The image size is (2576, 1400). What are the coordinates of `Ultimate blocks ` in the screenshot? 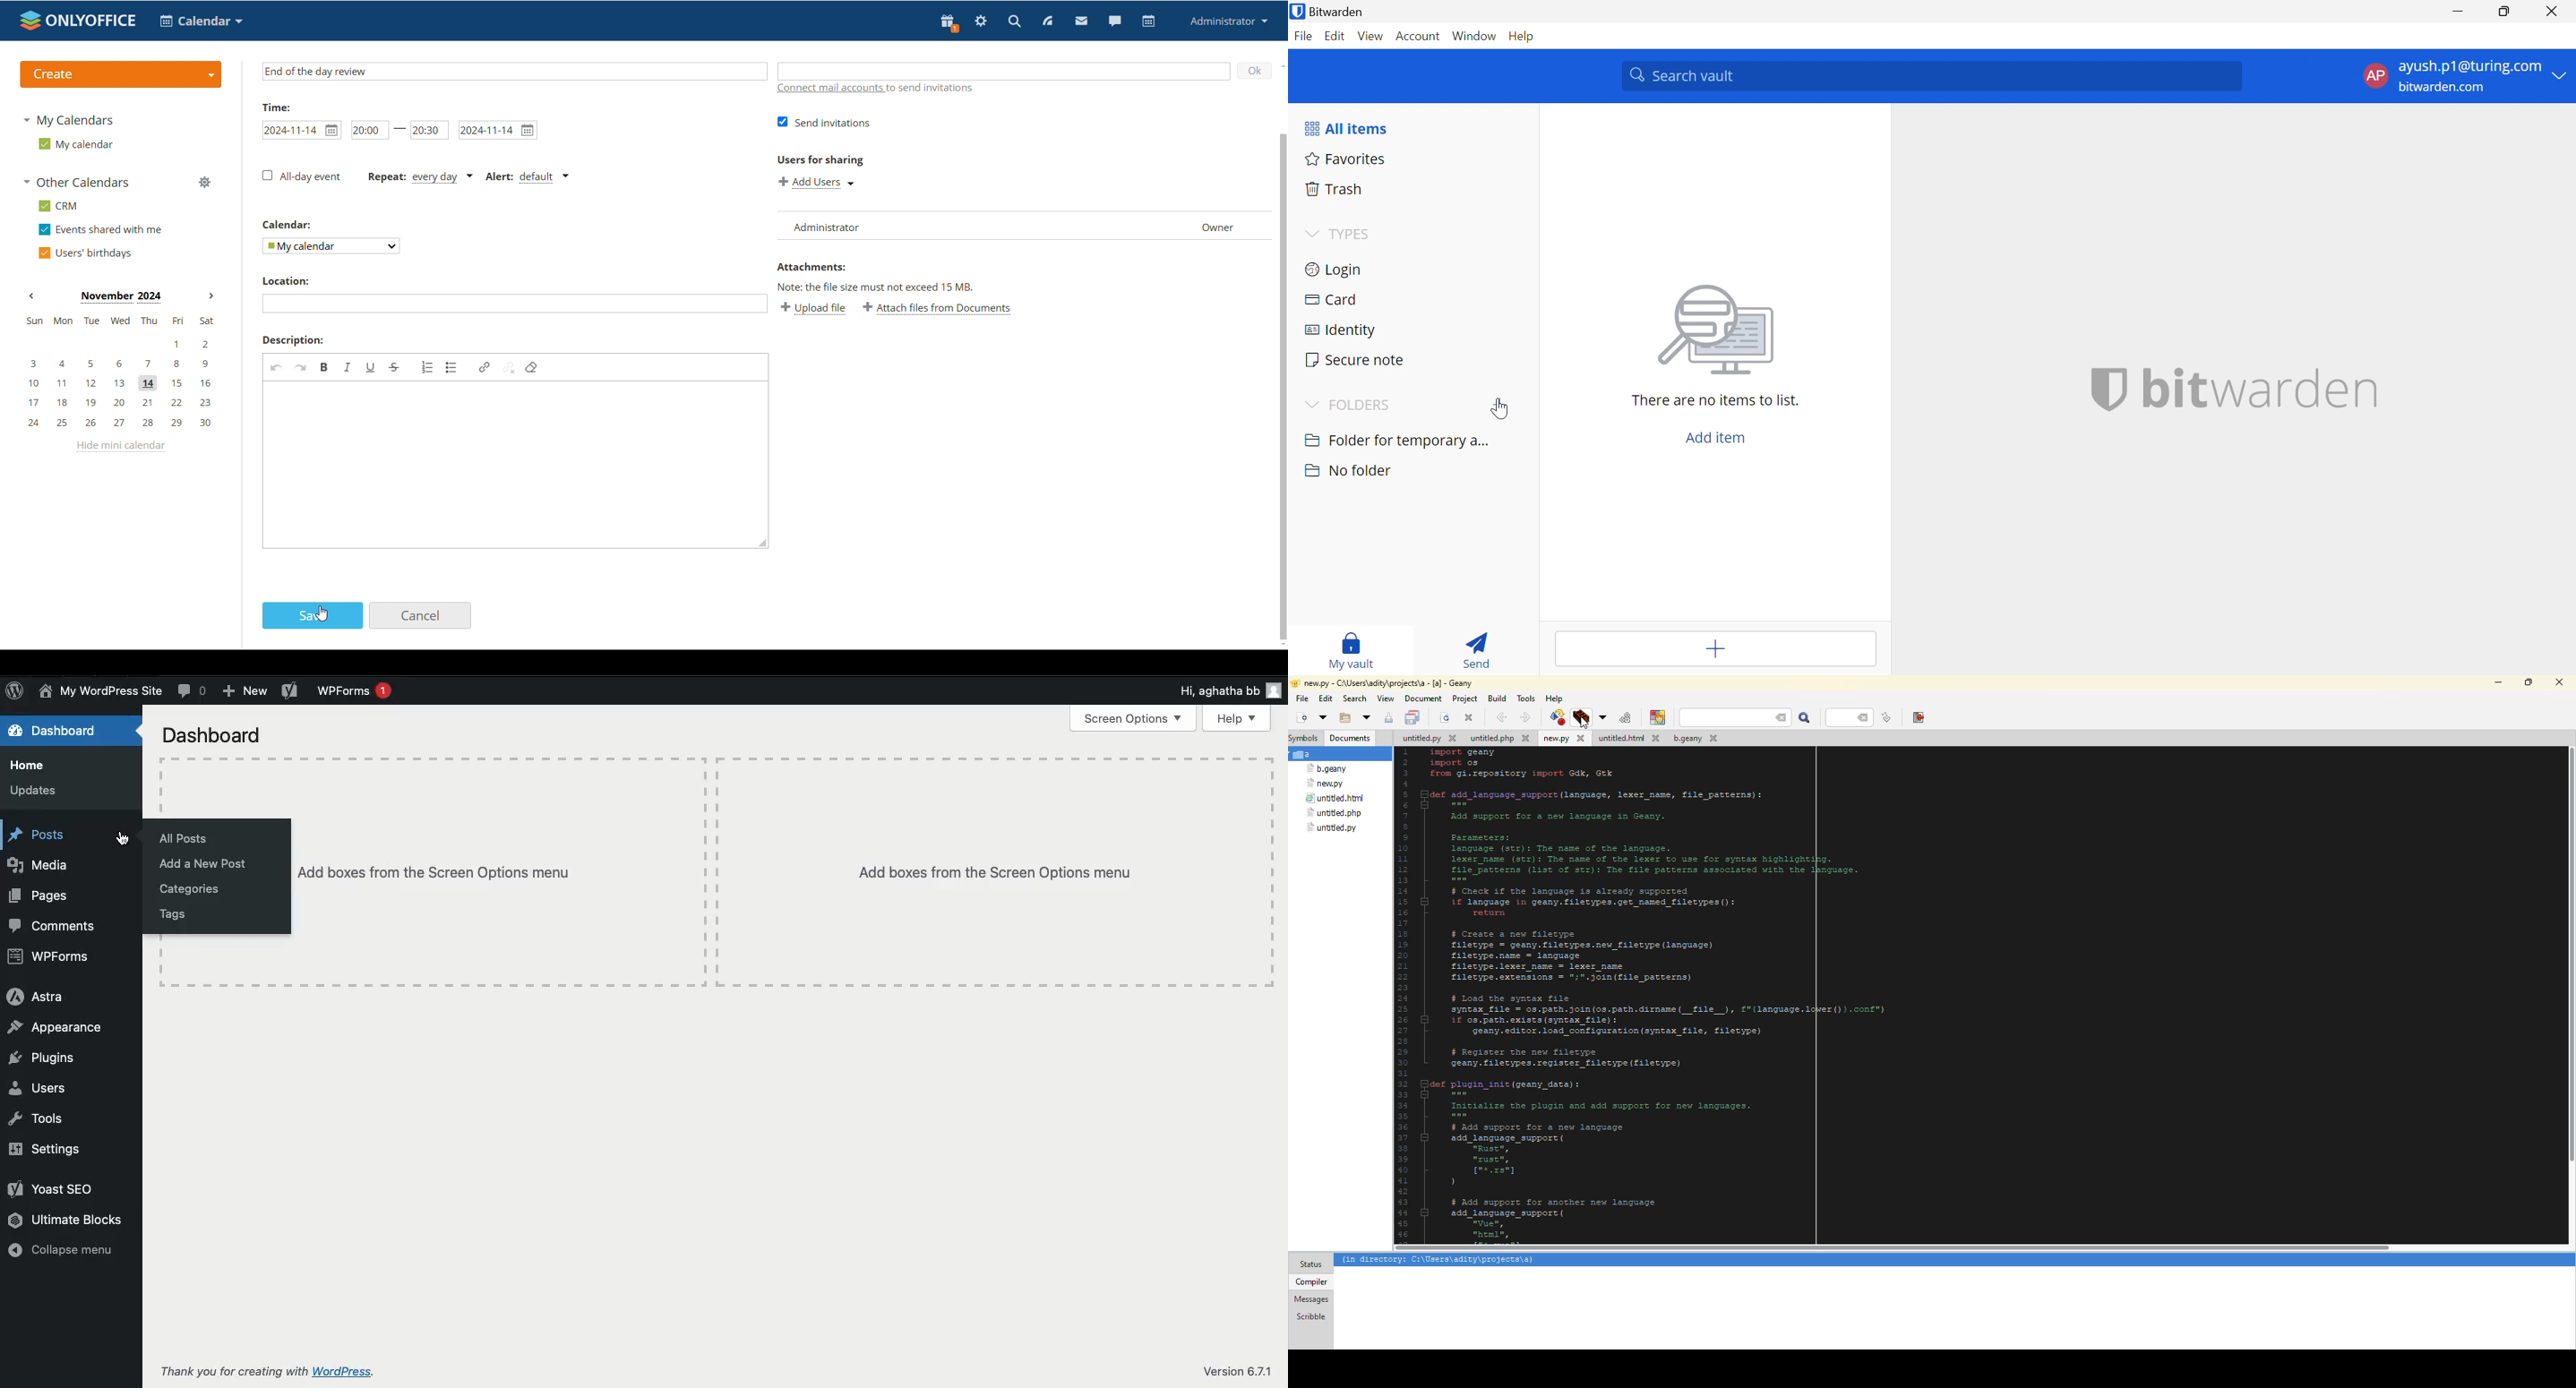 It's located at (73, 1221).